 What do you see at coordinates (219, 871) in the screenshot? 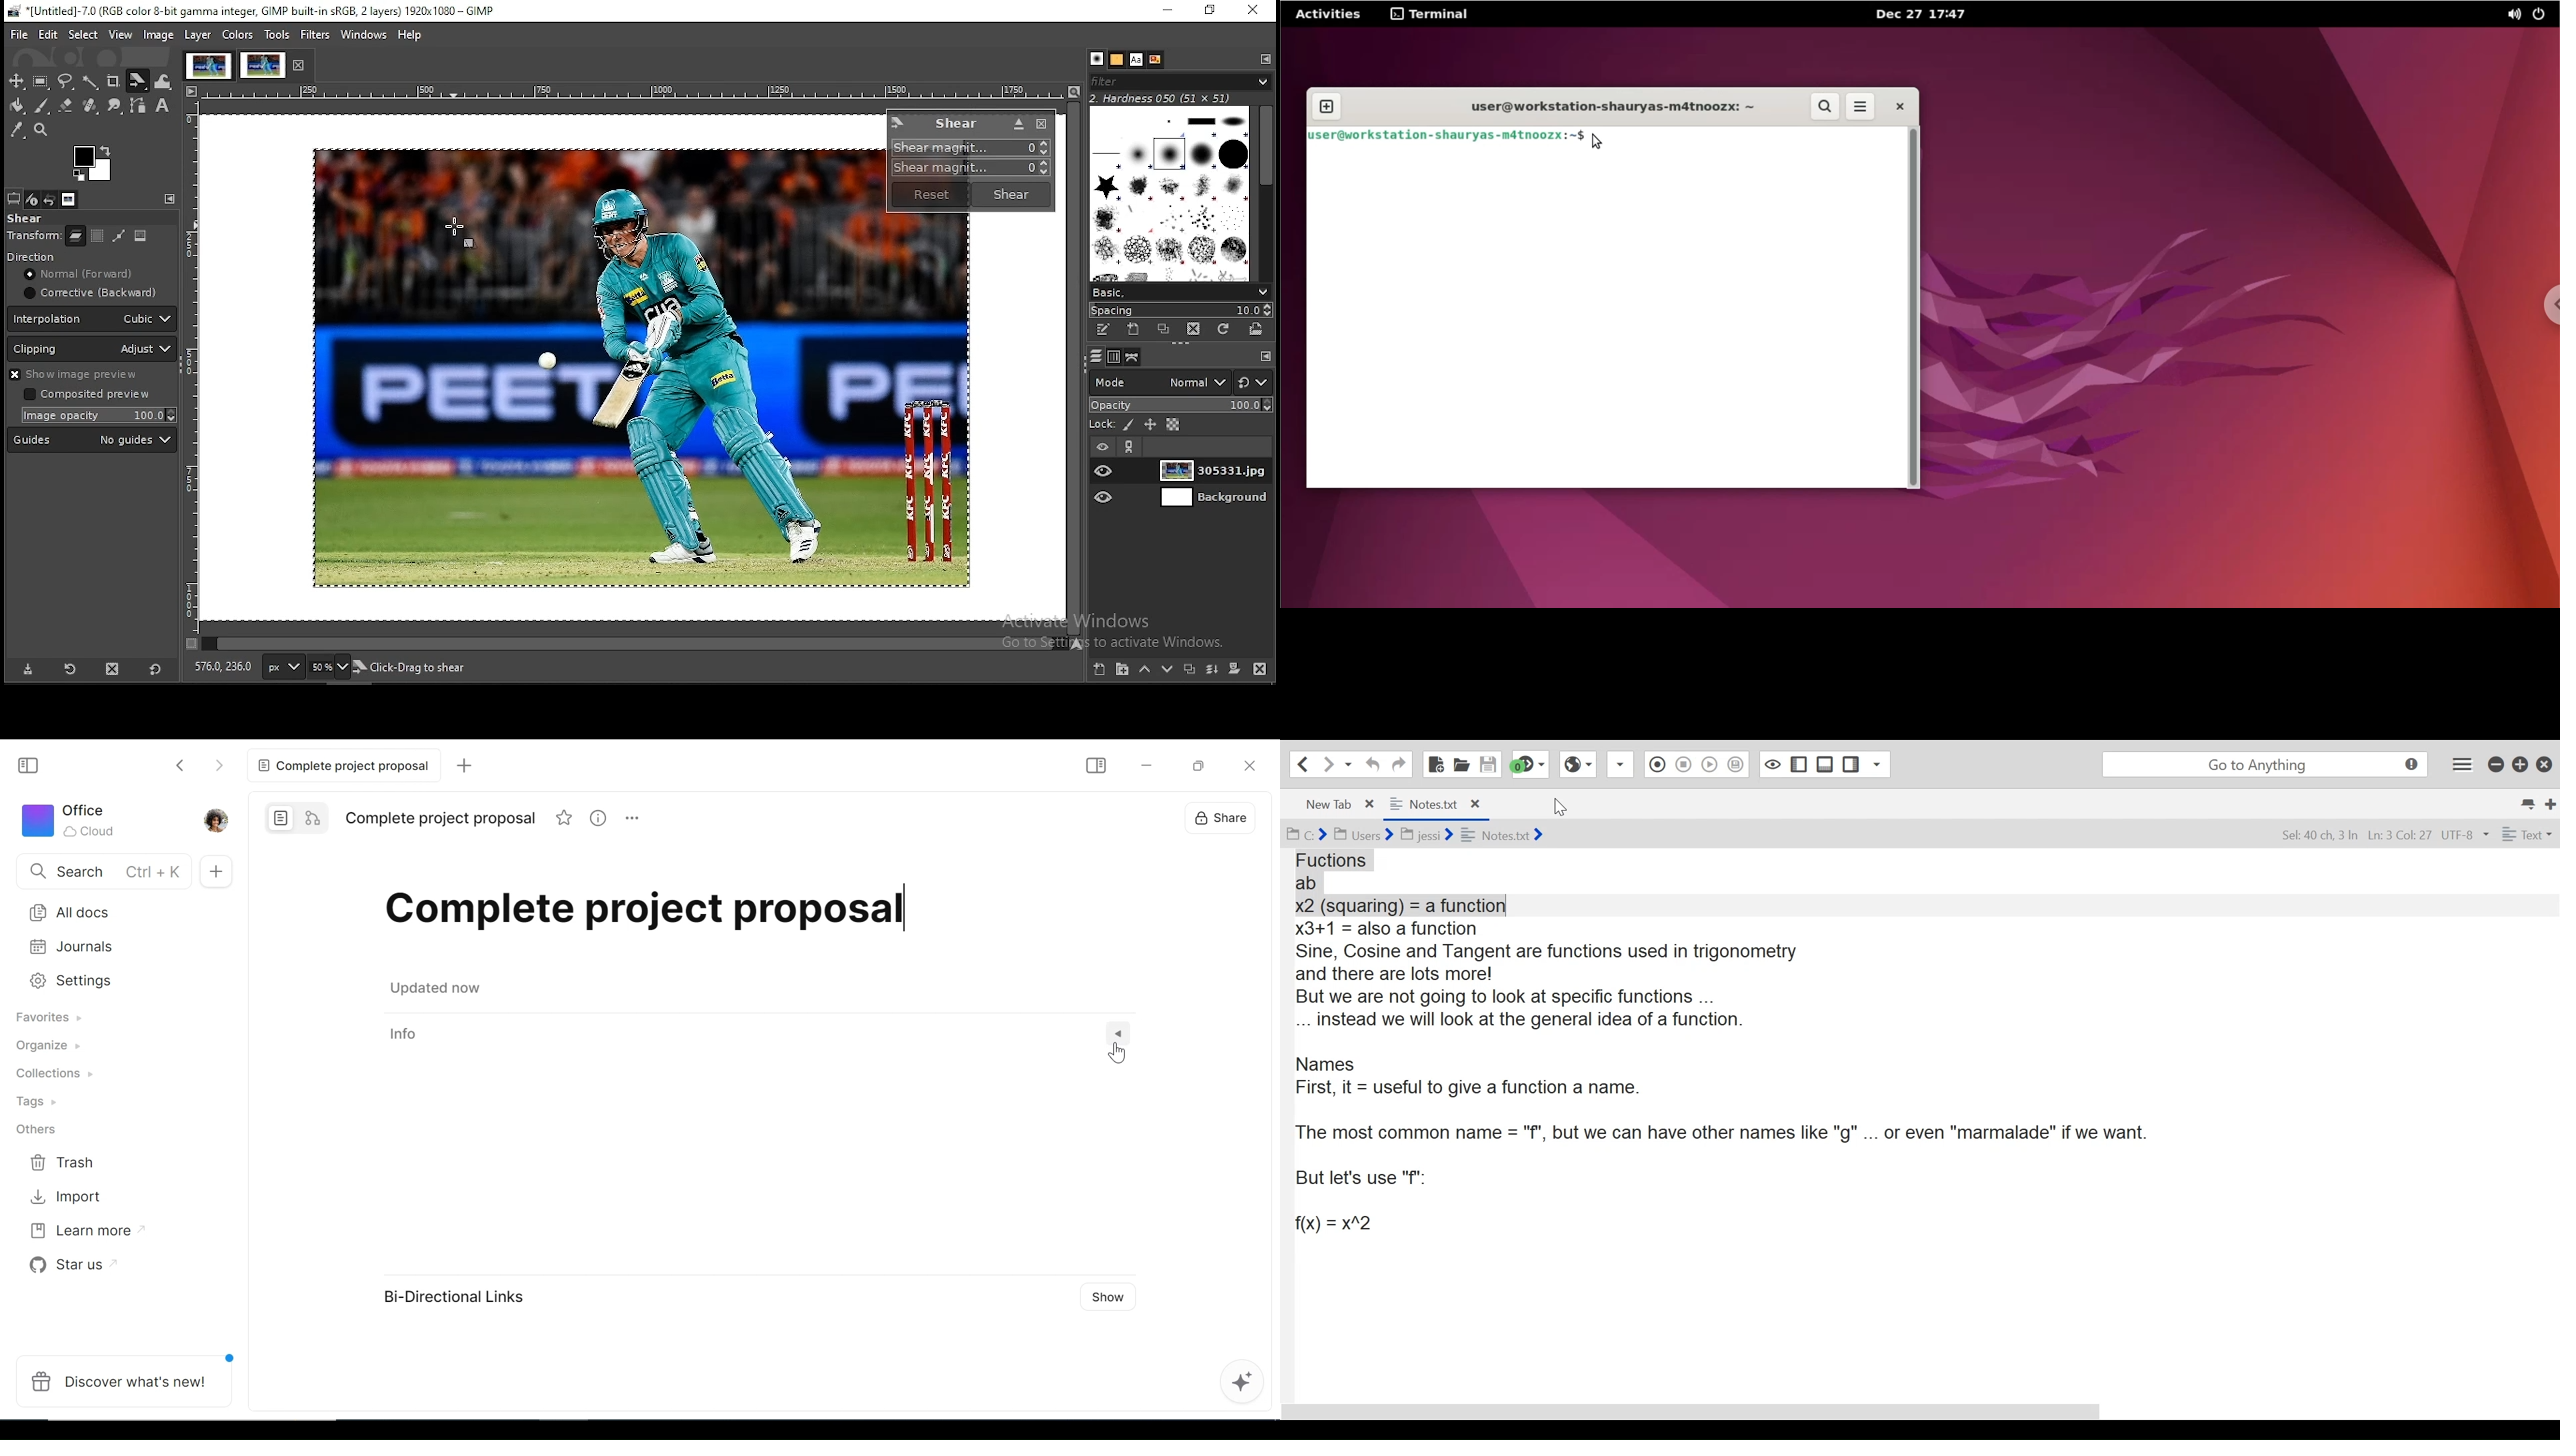
I see `Add New ` at bounding box center [219, 871].